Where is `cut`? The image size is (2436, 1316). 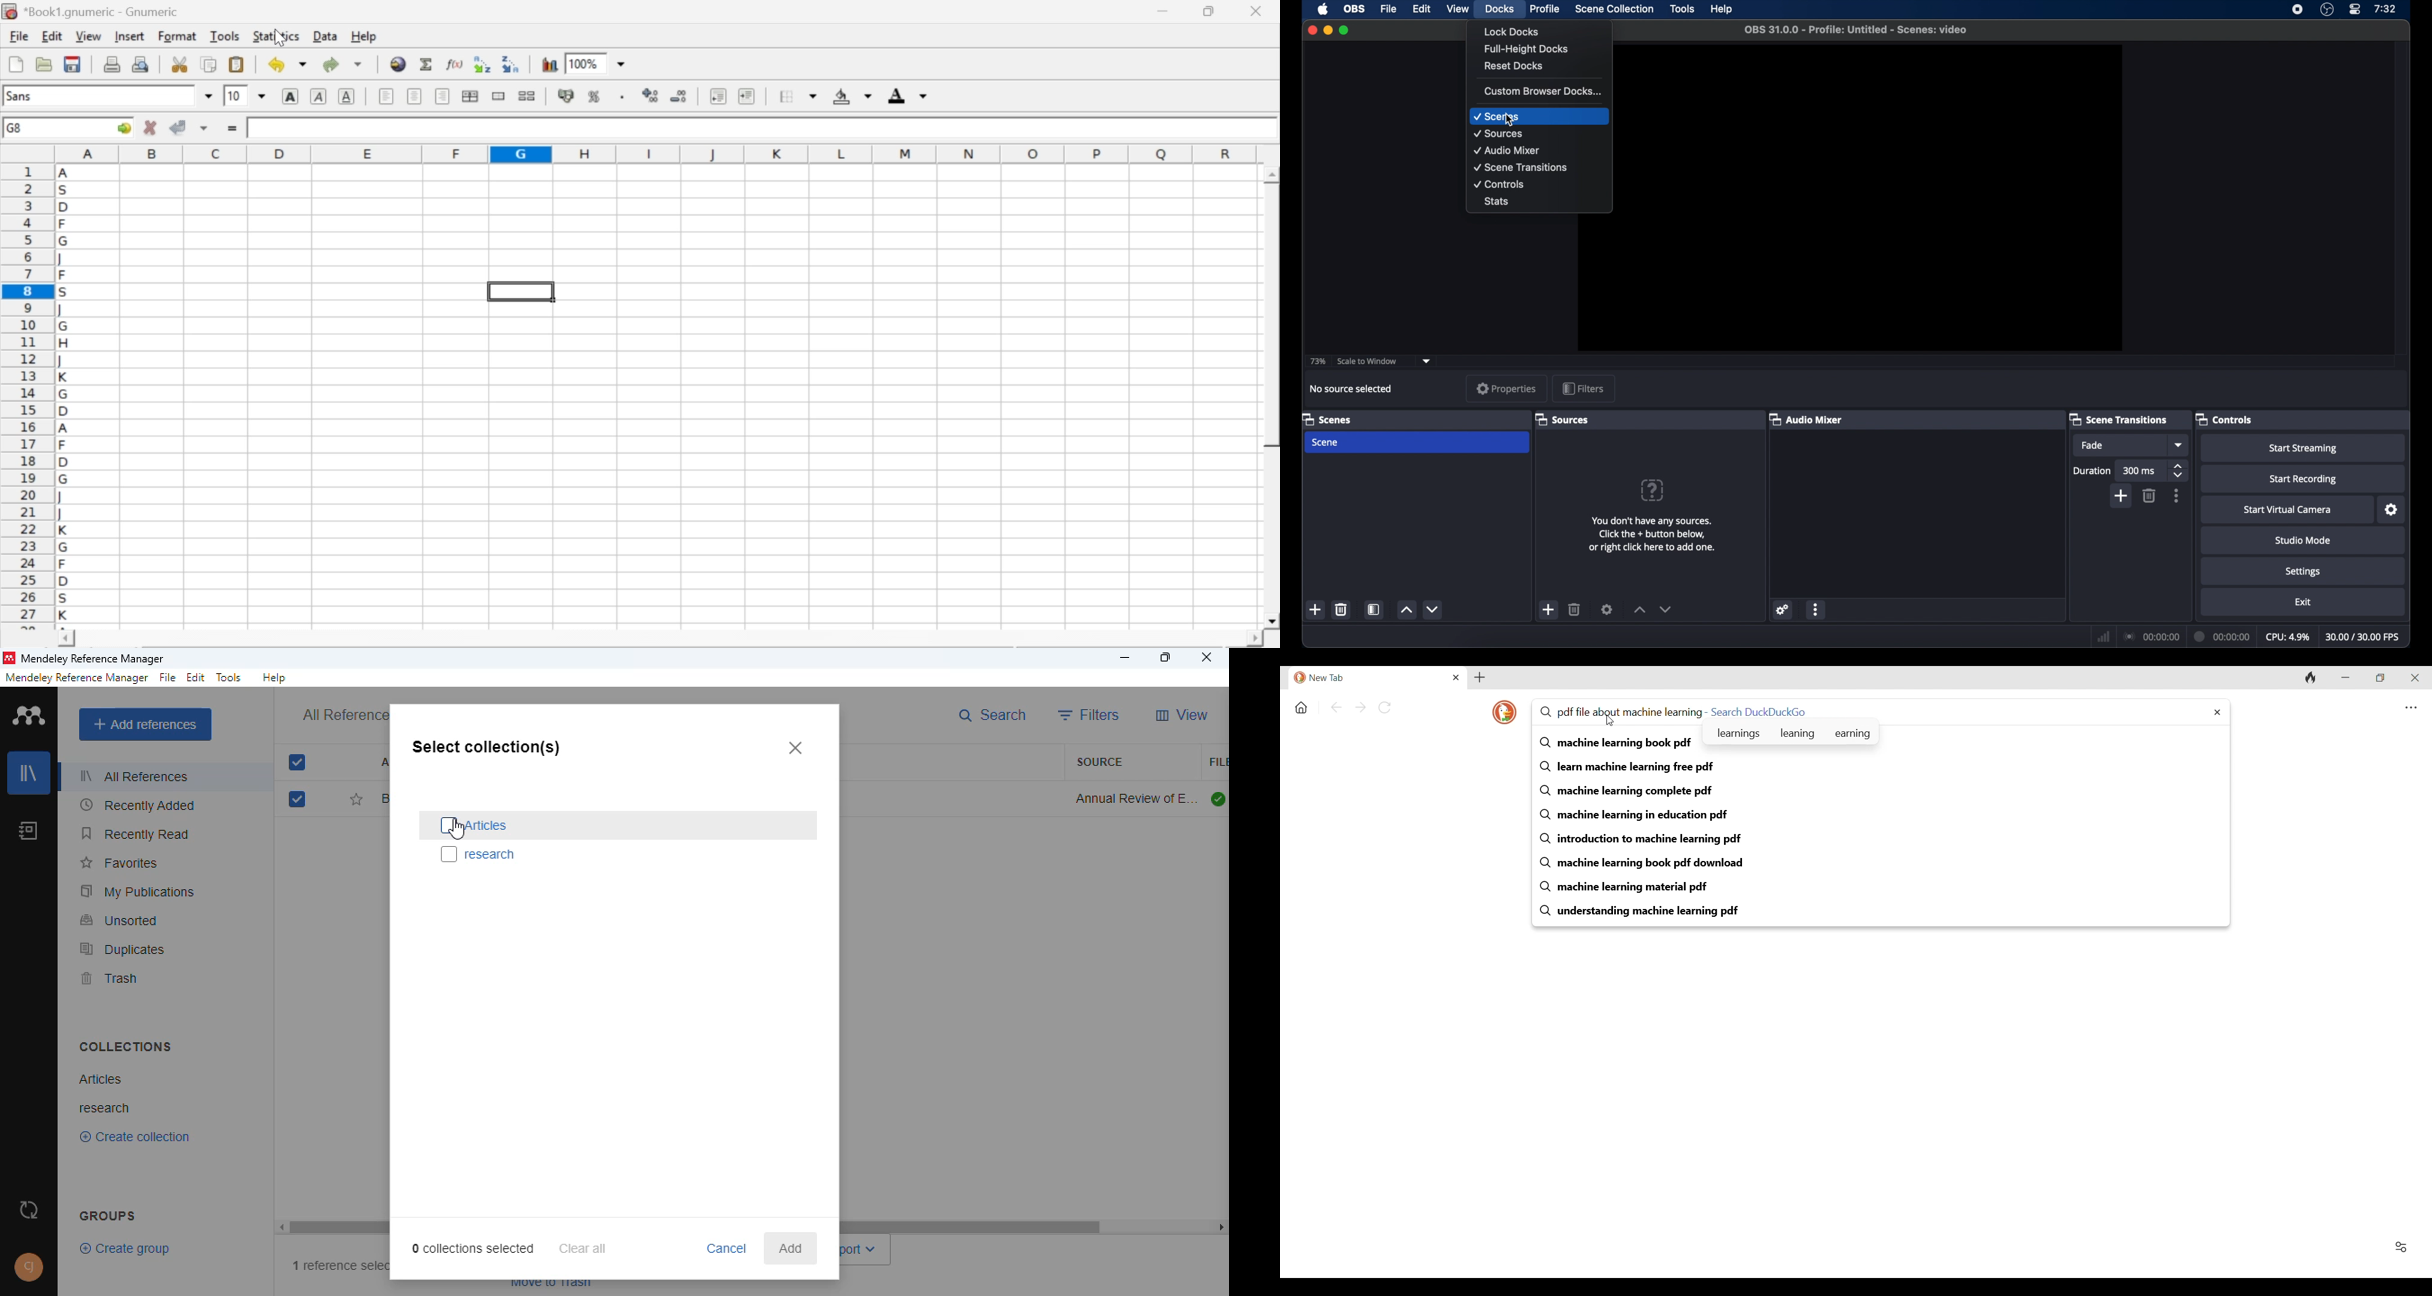 cut is located at coordinates (179, 64).